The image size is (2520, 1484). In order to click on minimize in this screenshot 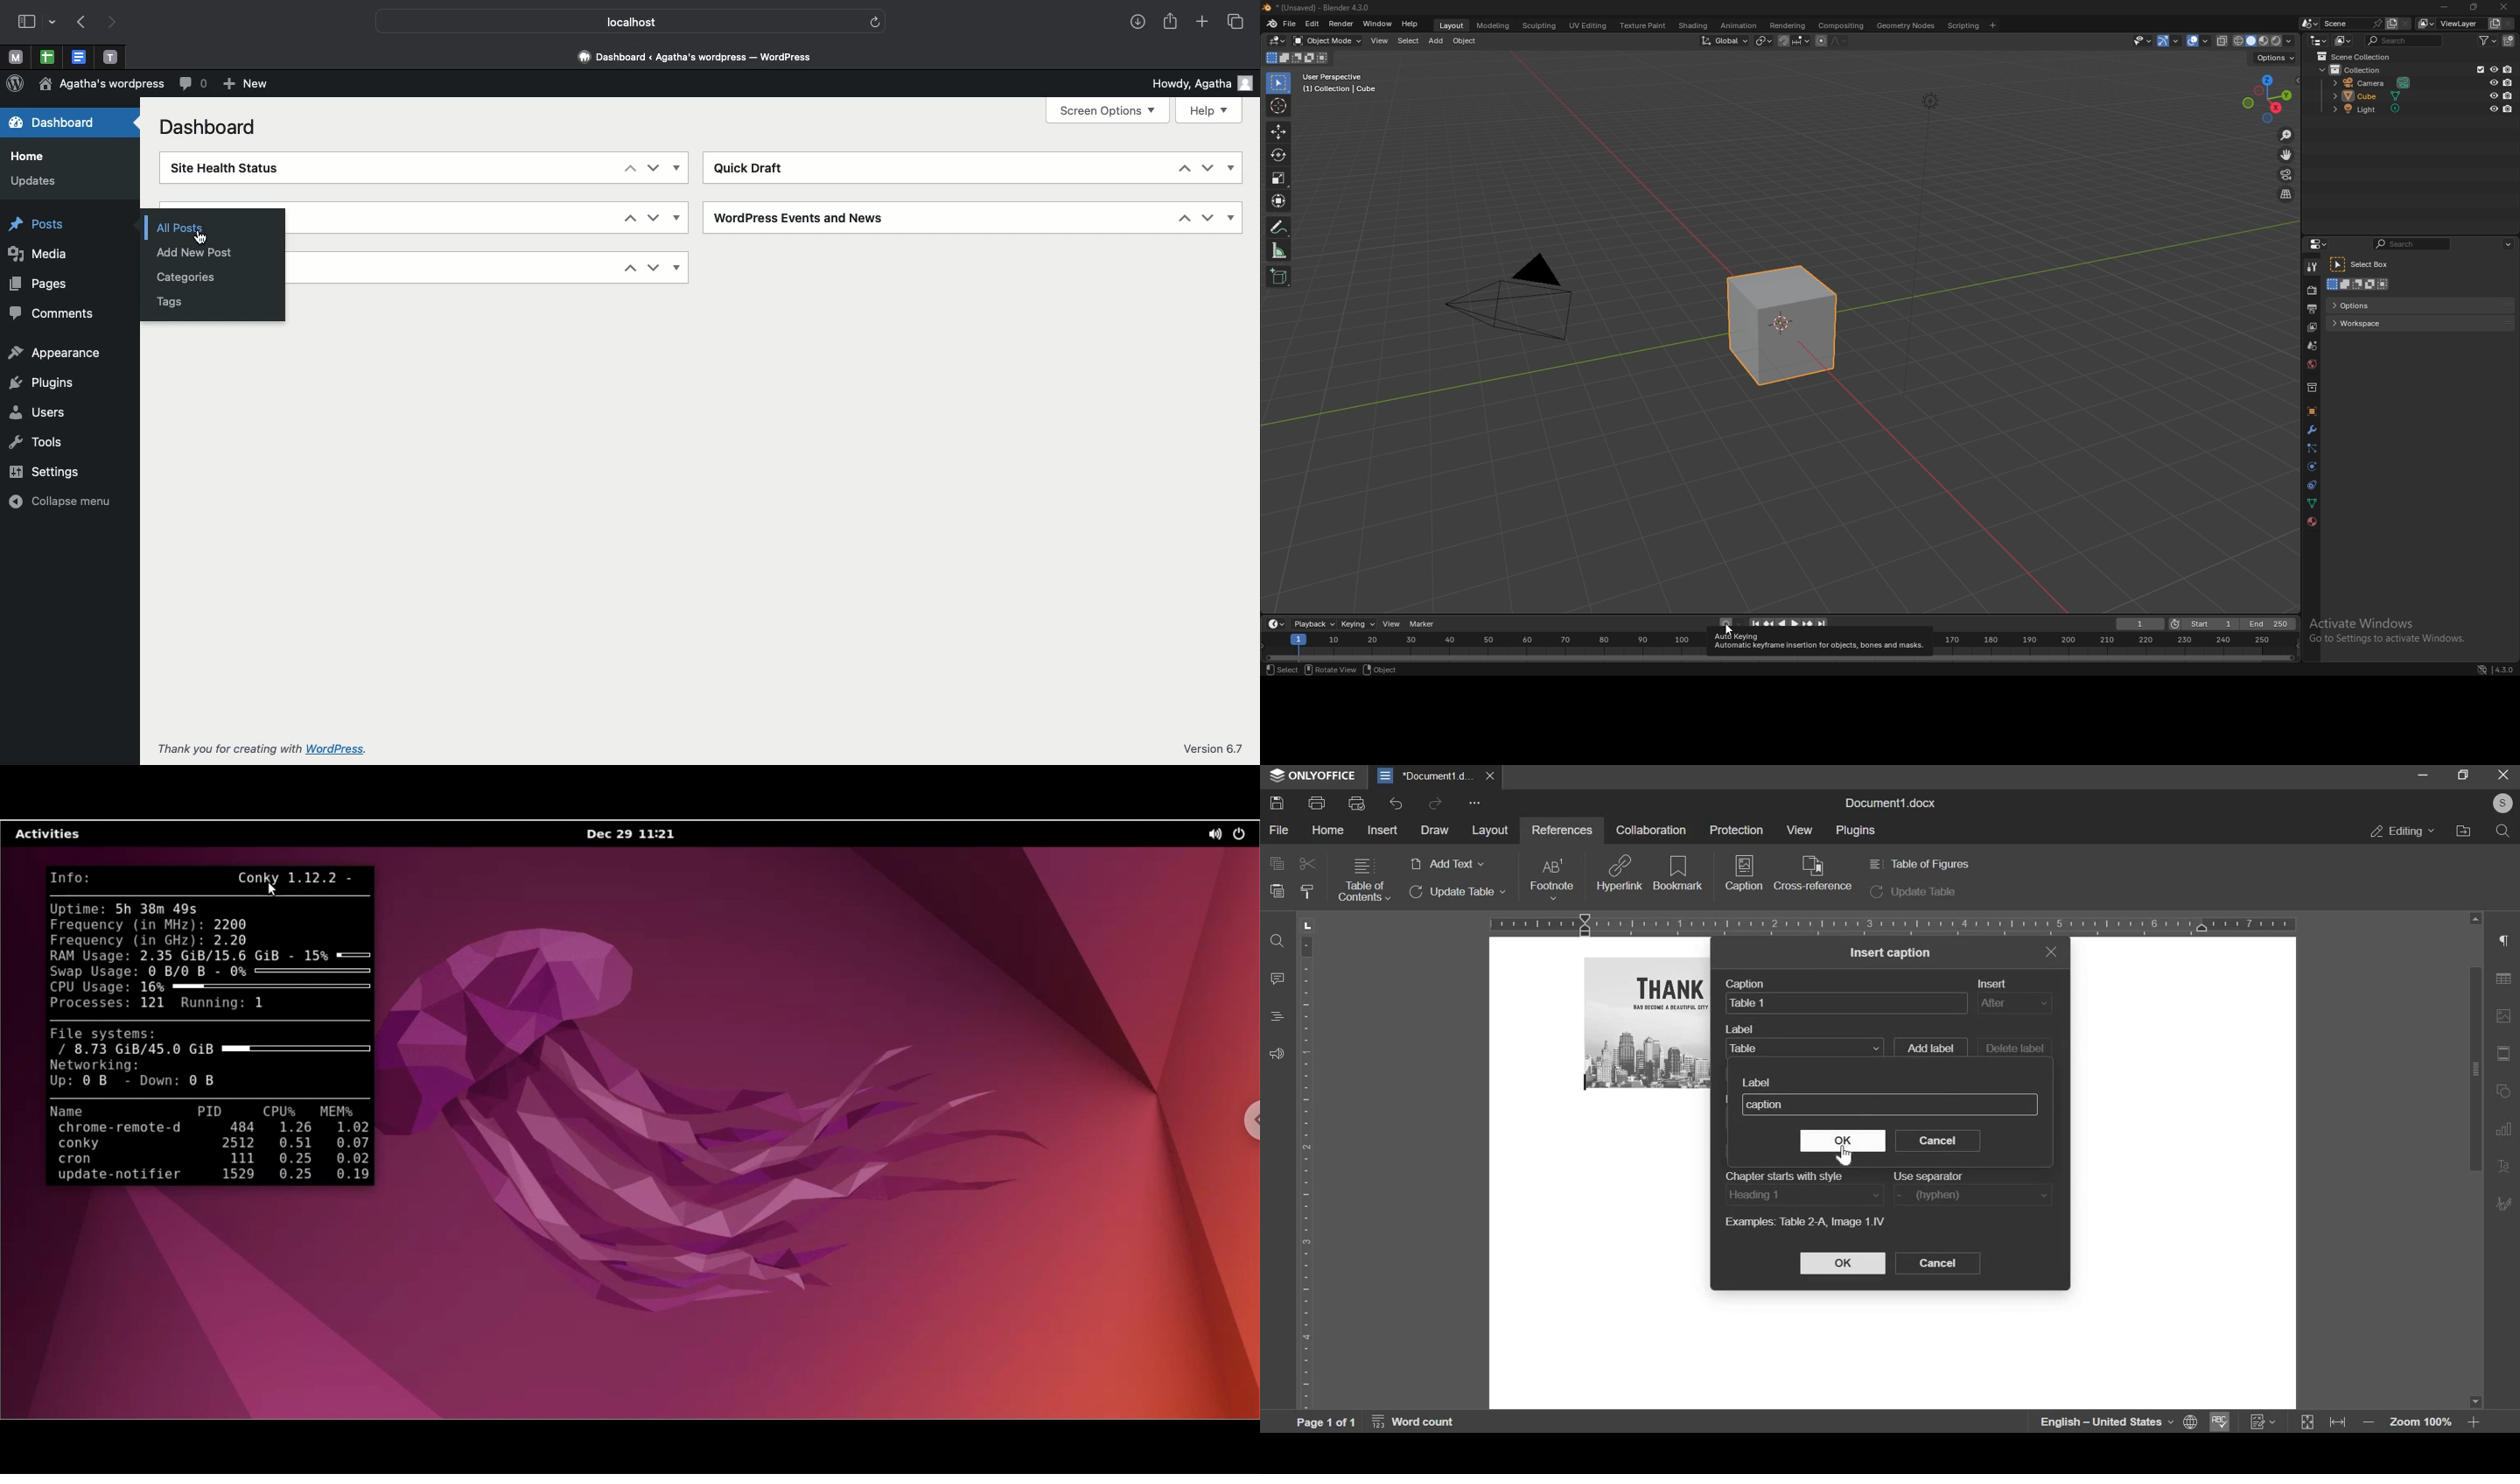, I will do `click(2423, 776)`.